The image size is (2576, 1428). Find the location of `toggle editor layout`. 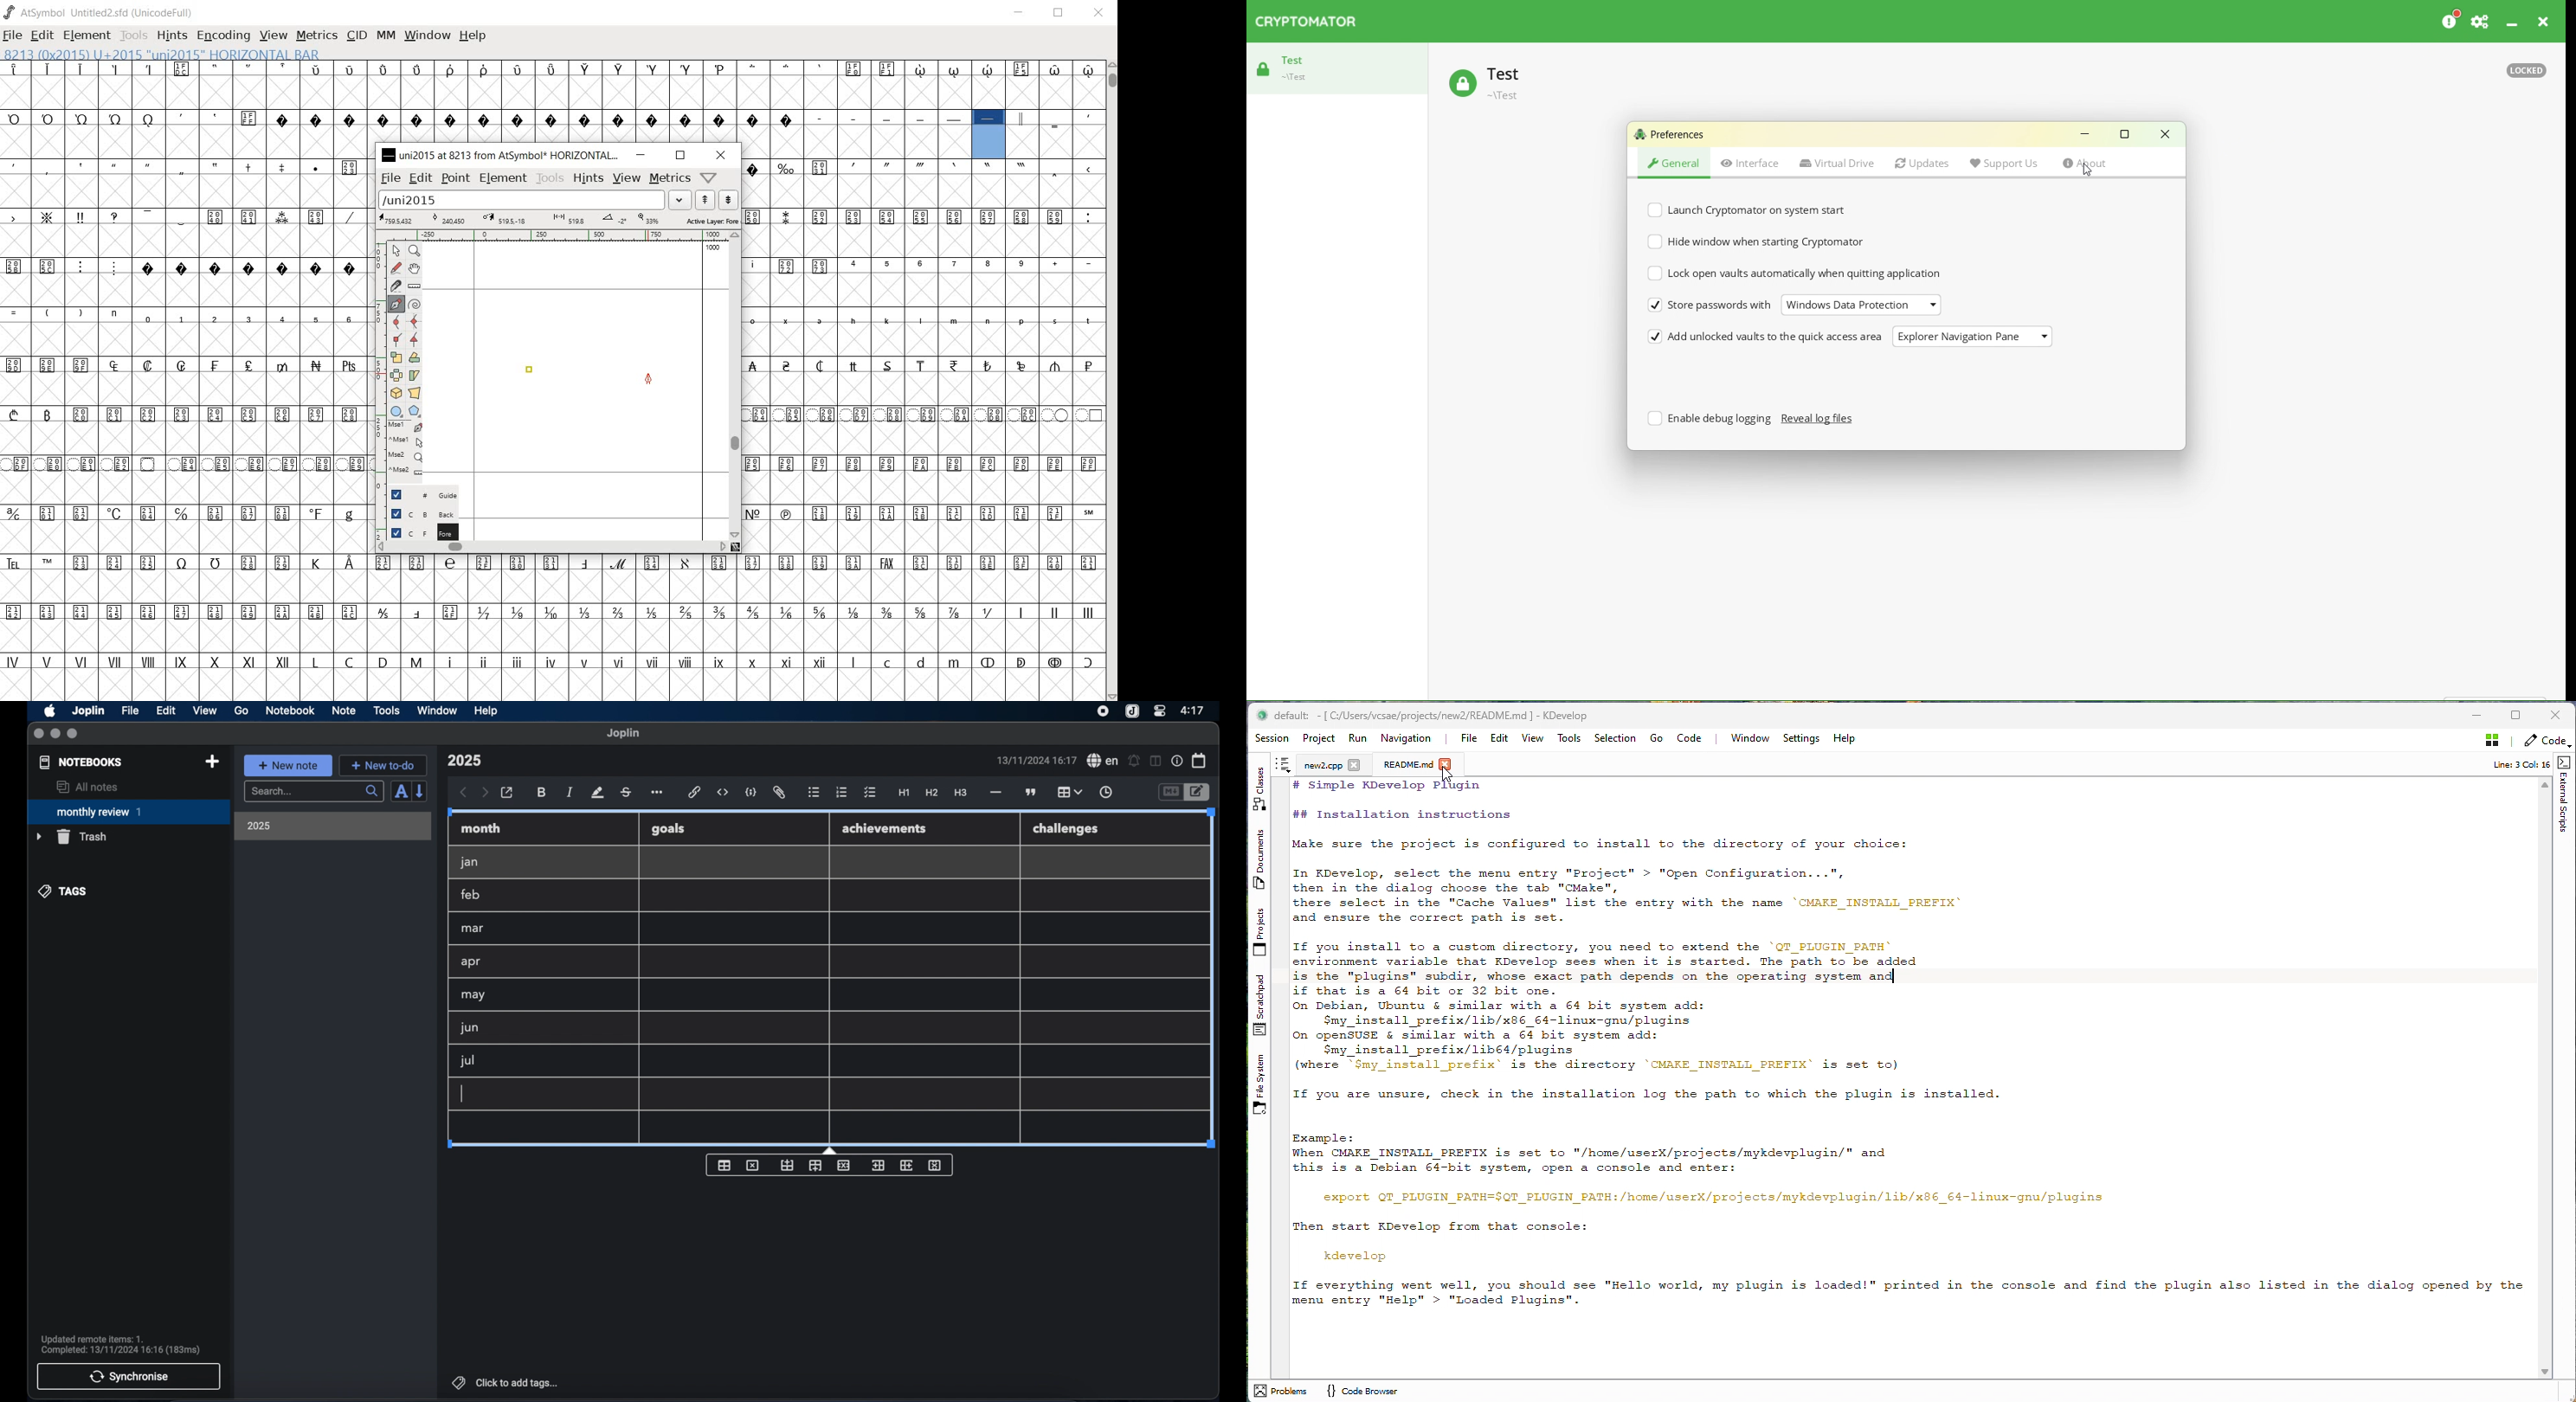

toggle editor layout is located at coordinates (1156, 761).